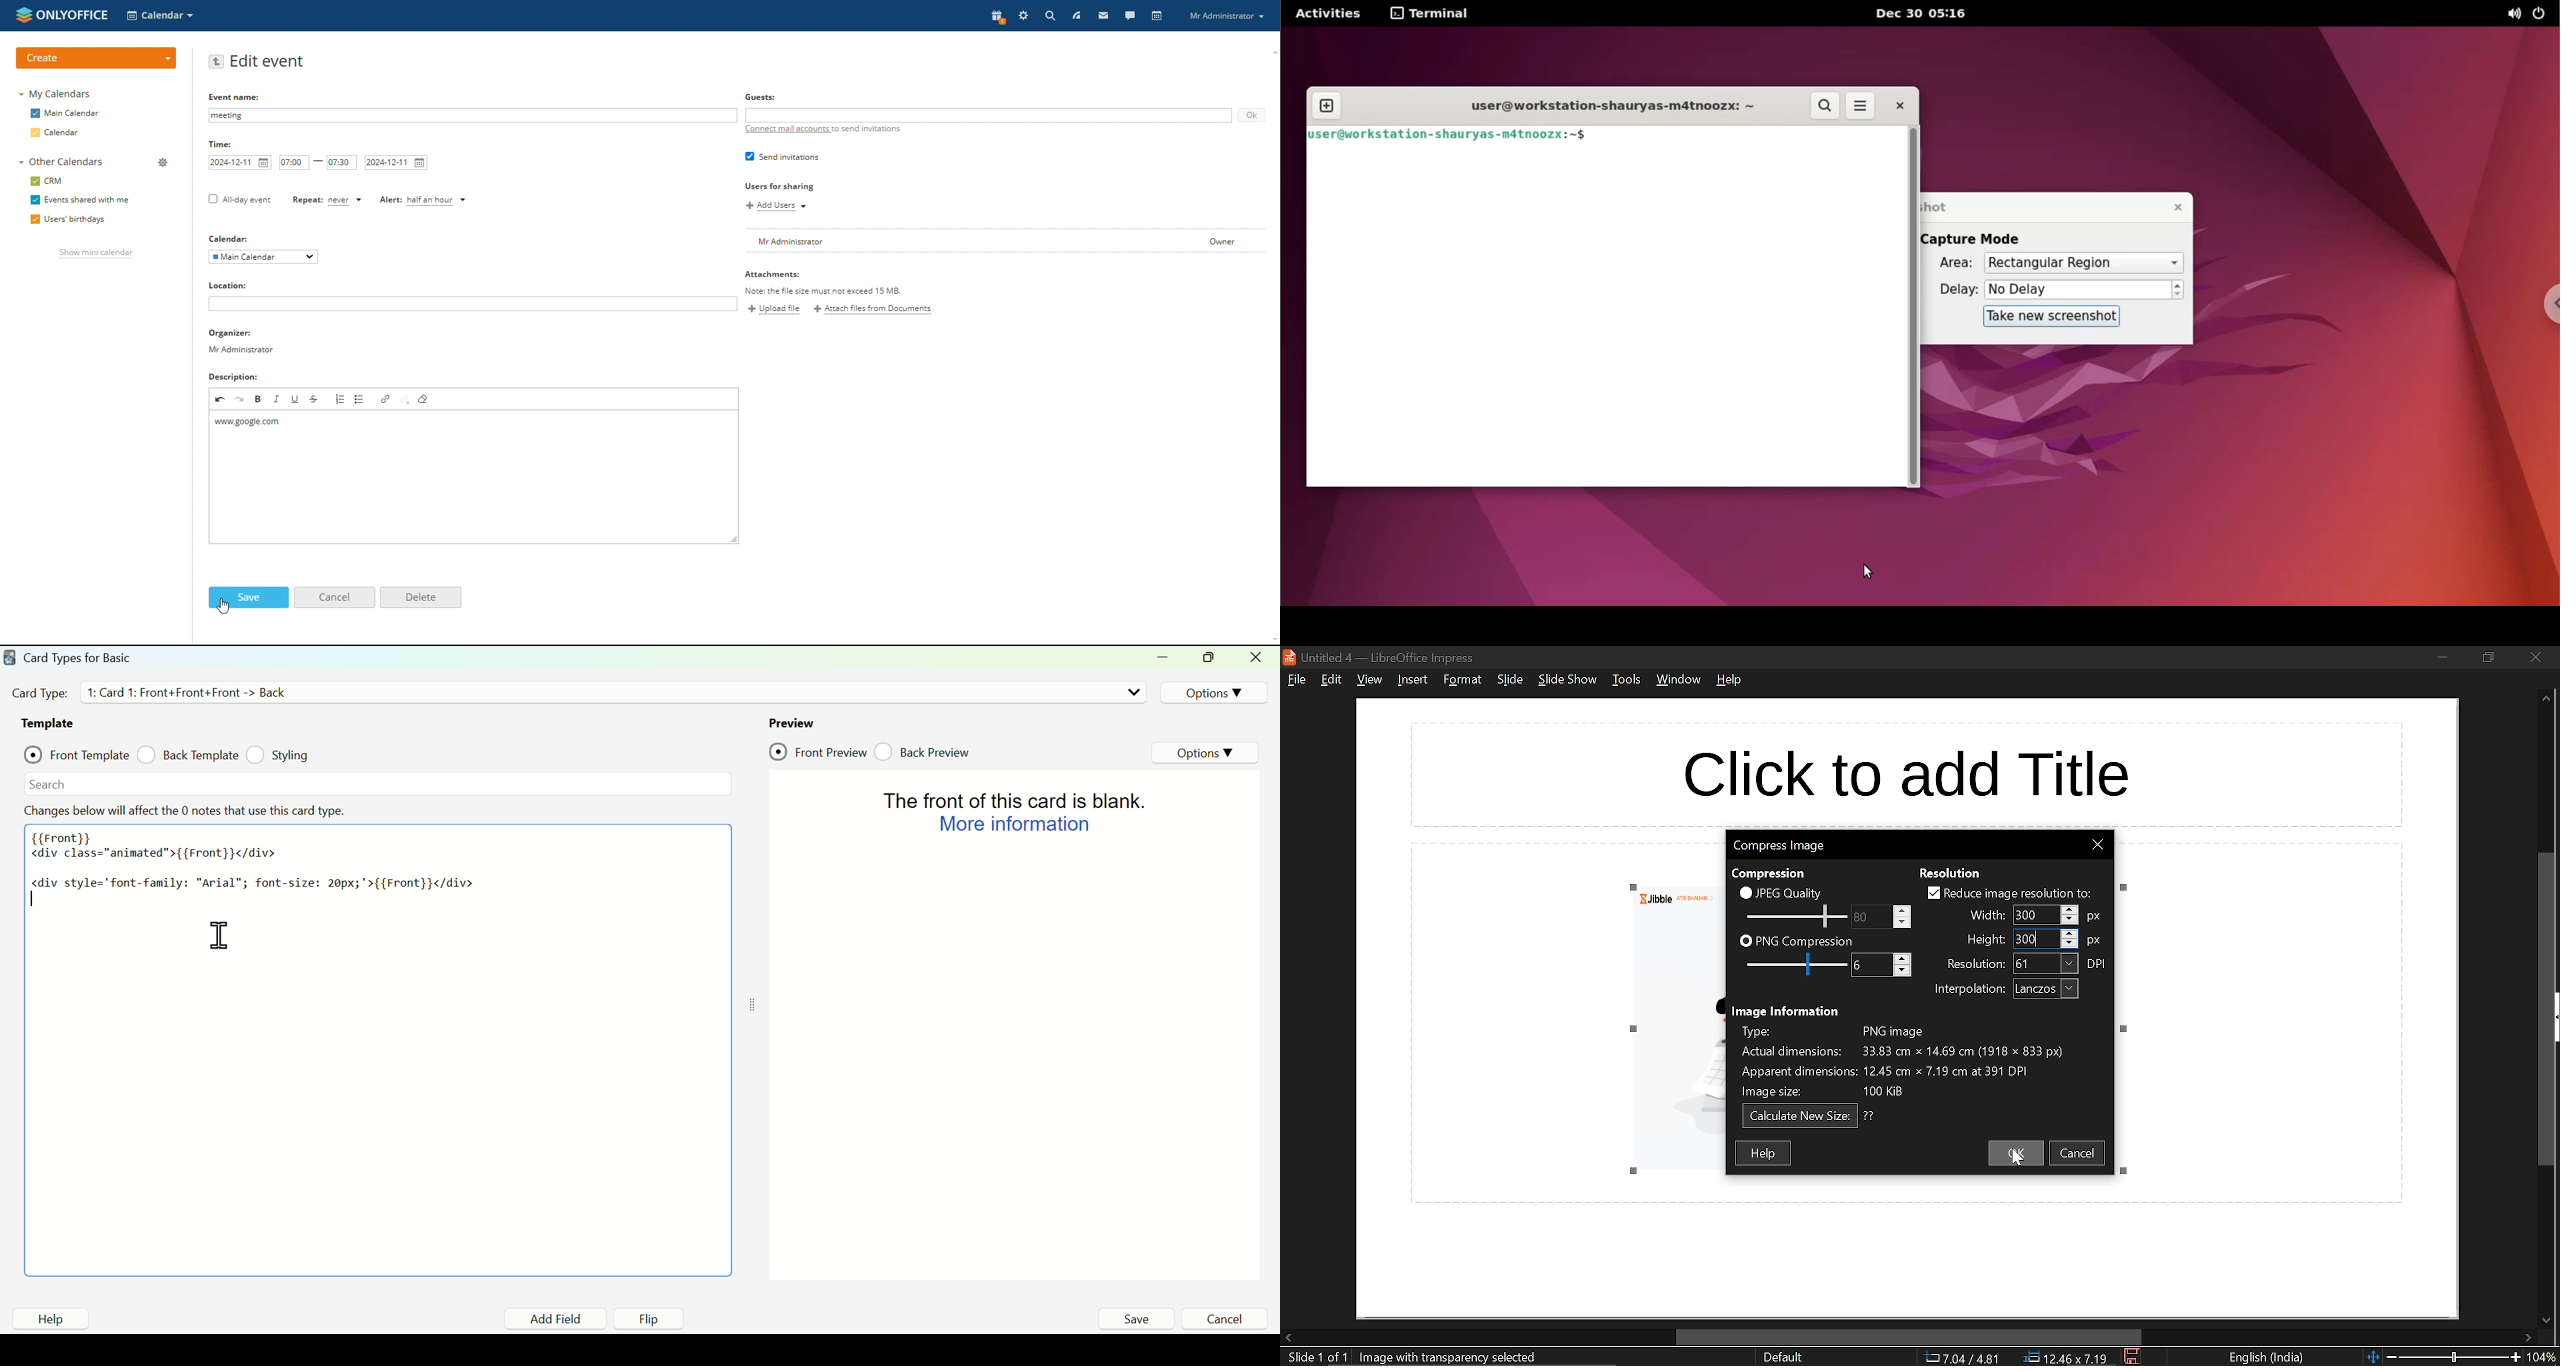 The width and height of the screenshot is (2576, 1372). What do you see at coordinates (1258, 658) in the screenshot?
I see `Close` at bounding box center [1258, 658].